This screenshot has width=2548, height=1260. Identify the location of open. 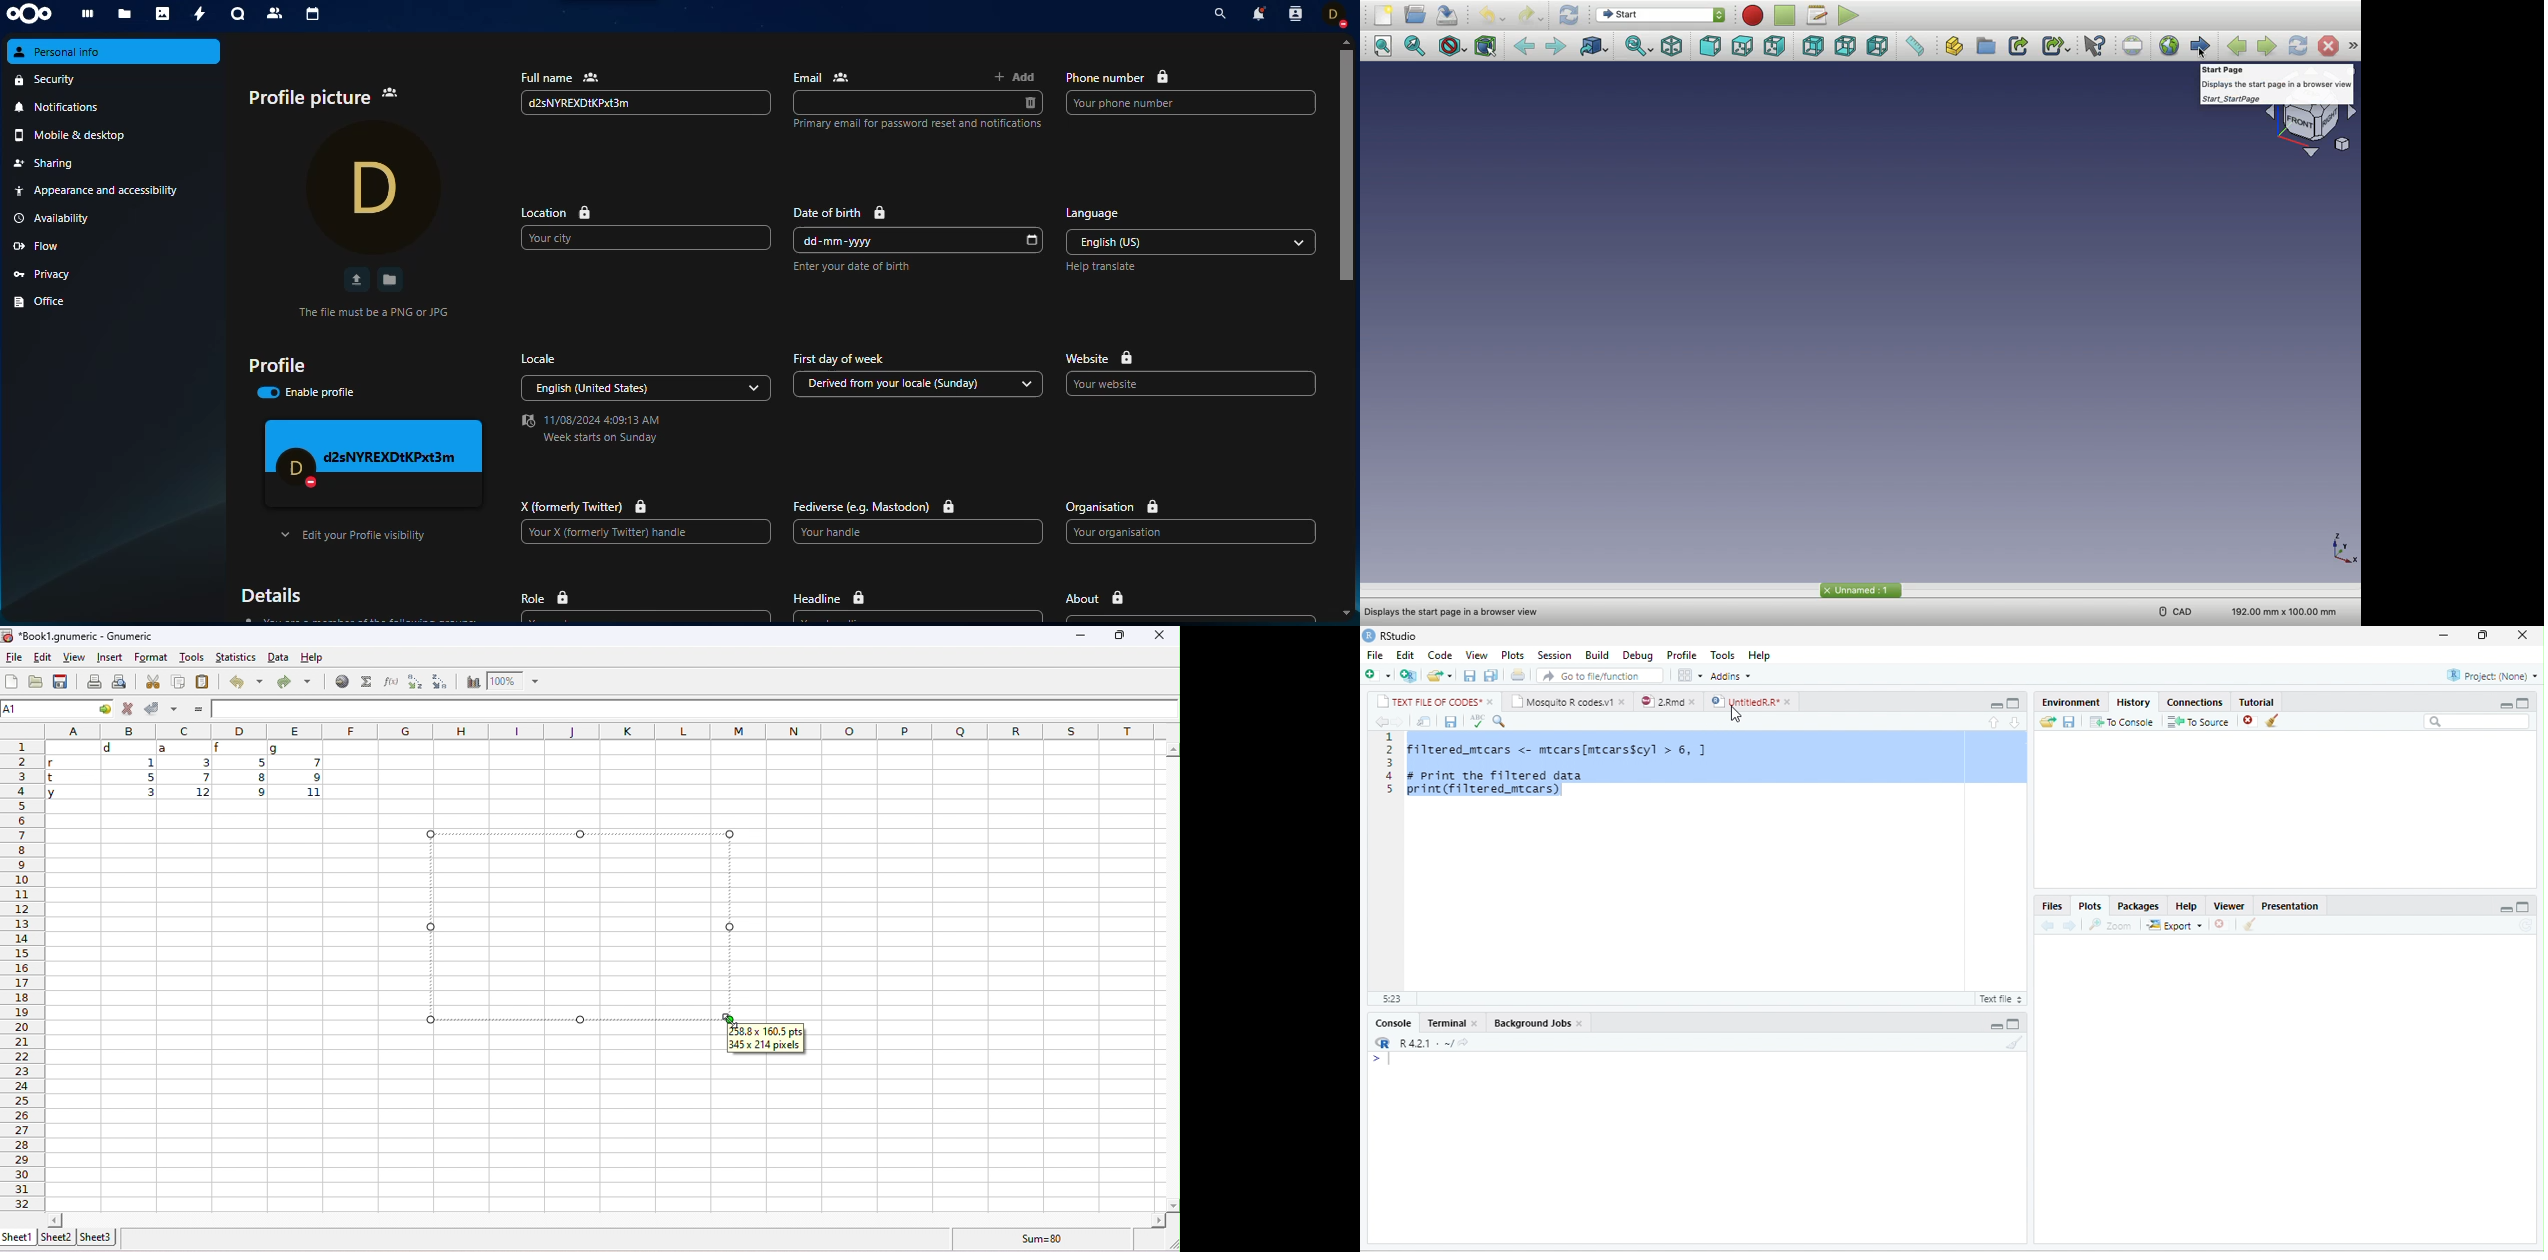
(37, 682).